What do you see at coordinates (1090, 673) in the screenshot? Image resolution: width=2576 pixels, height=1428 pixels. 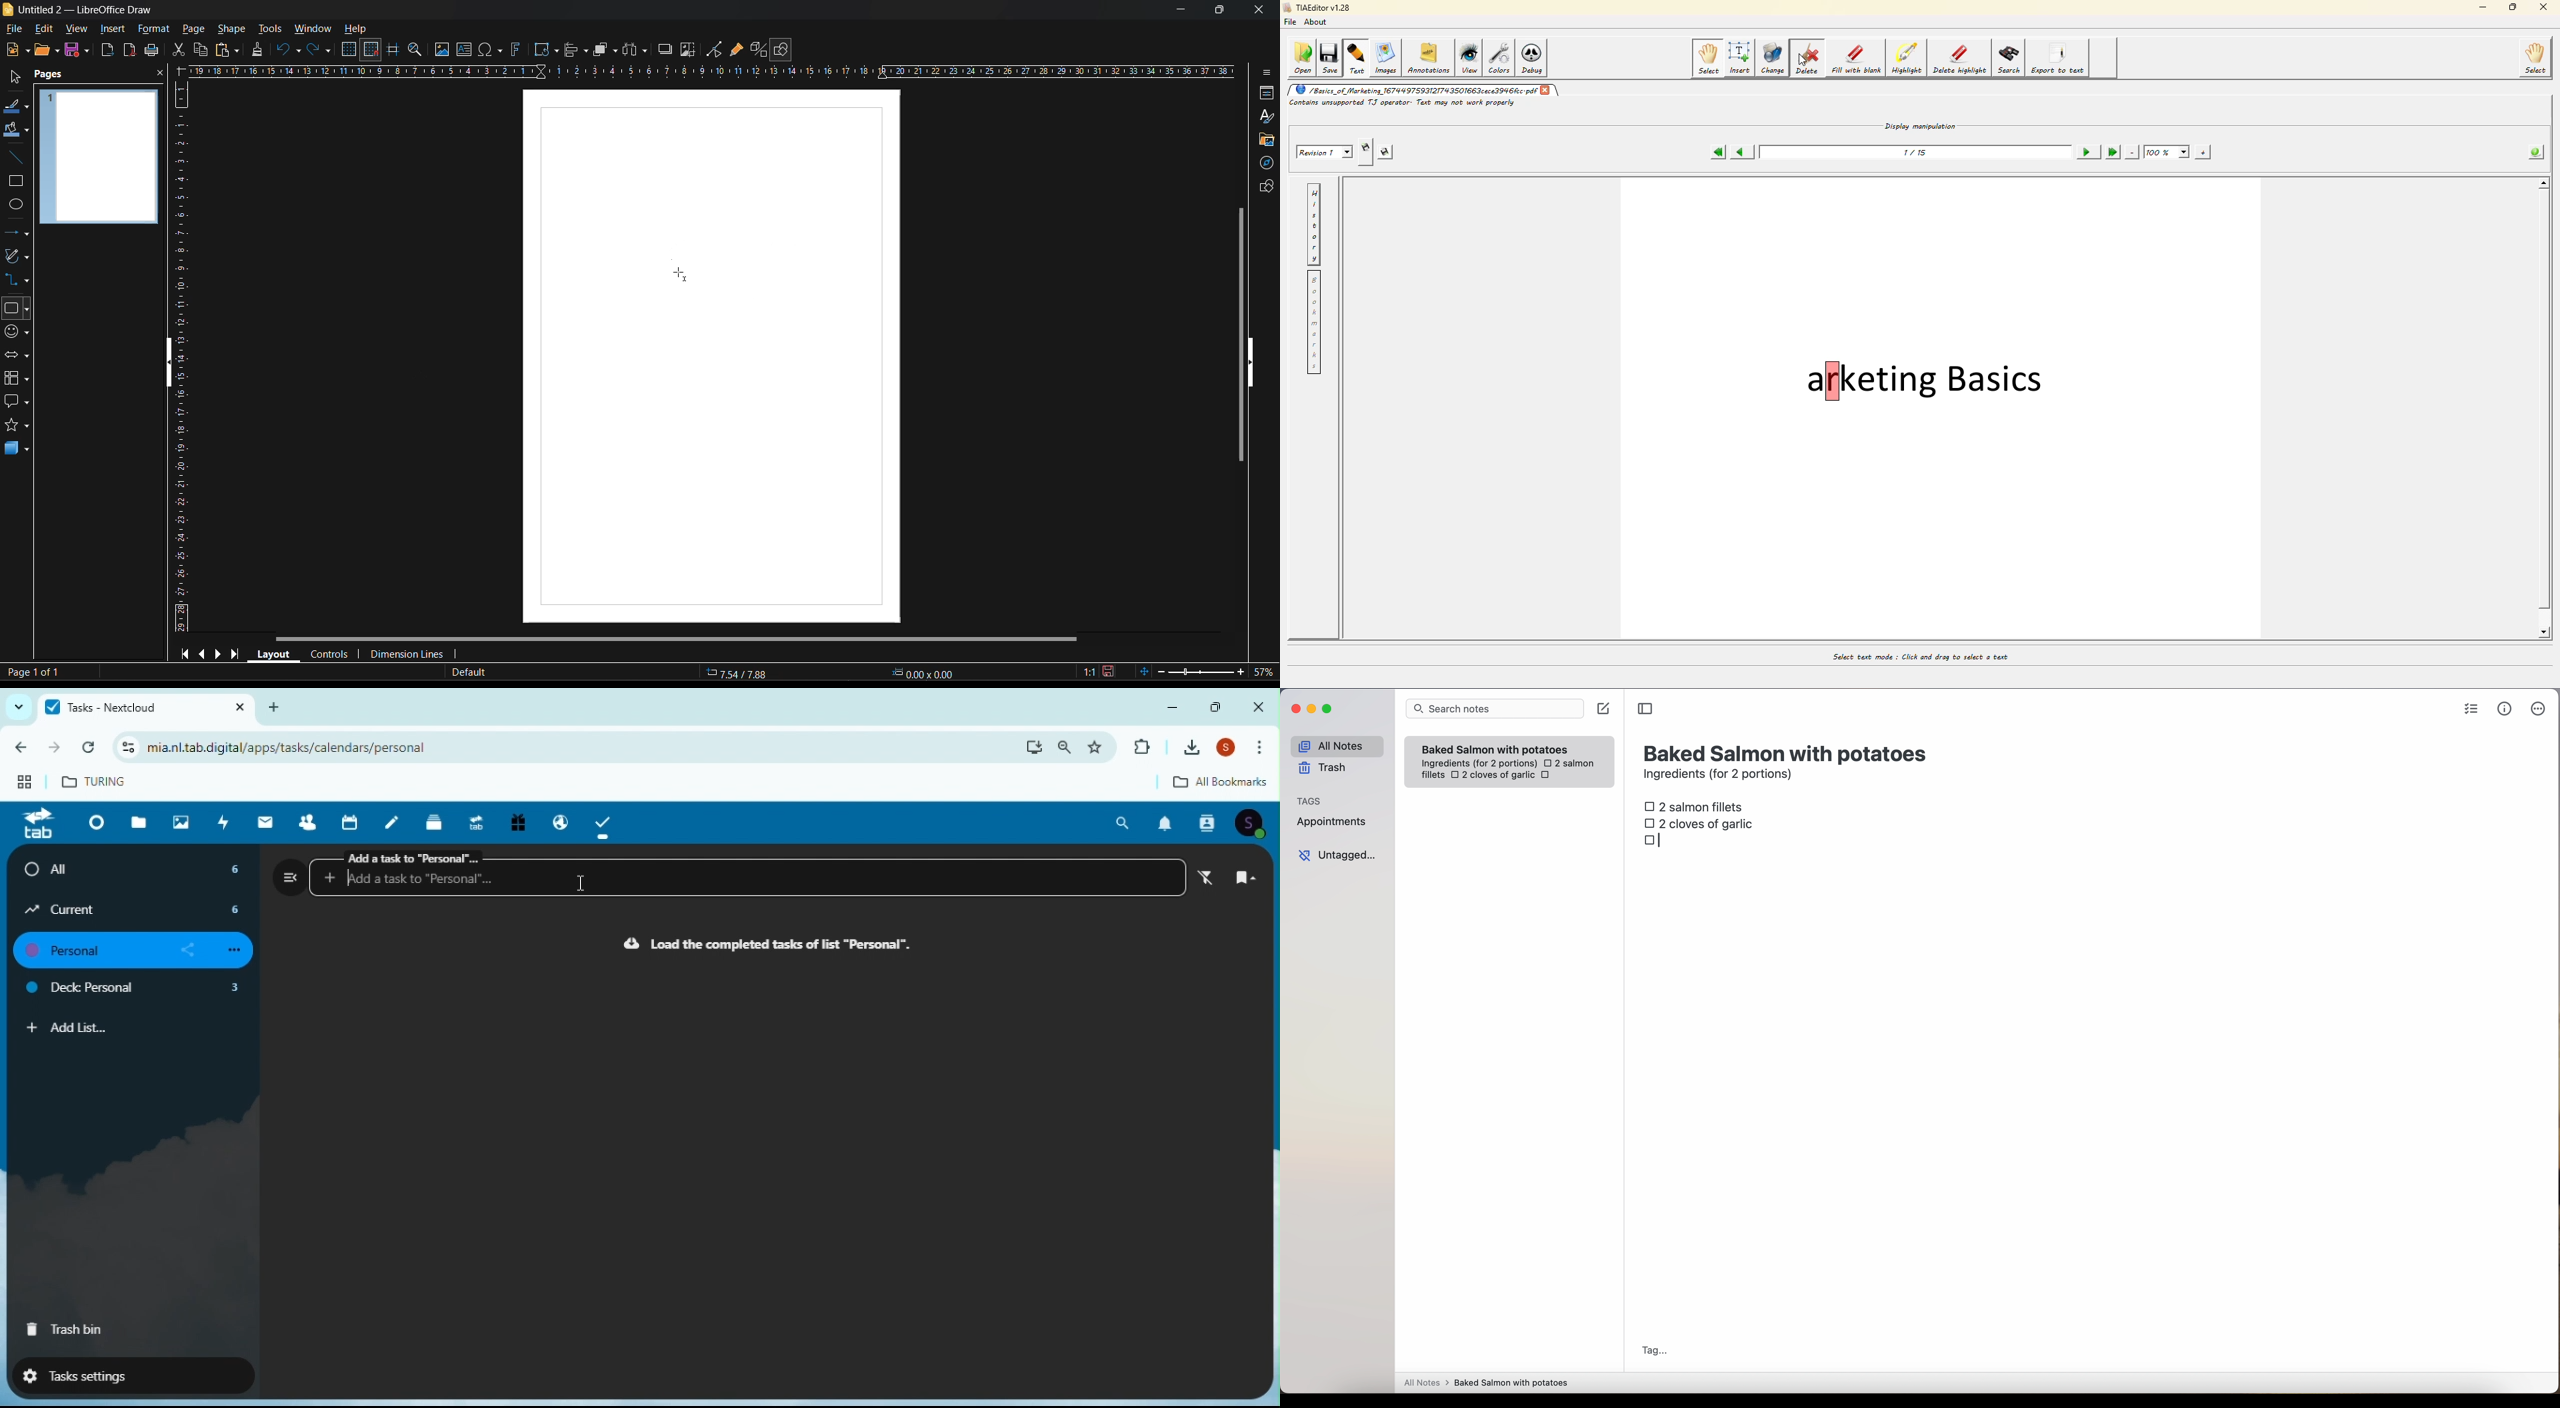 I see `scaling factor` at bounding box center [1090, 673].